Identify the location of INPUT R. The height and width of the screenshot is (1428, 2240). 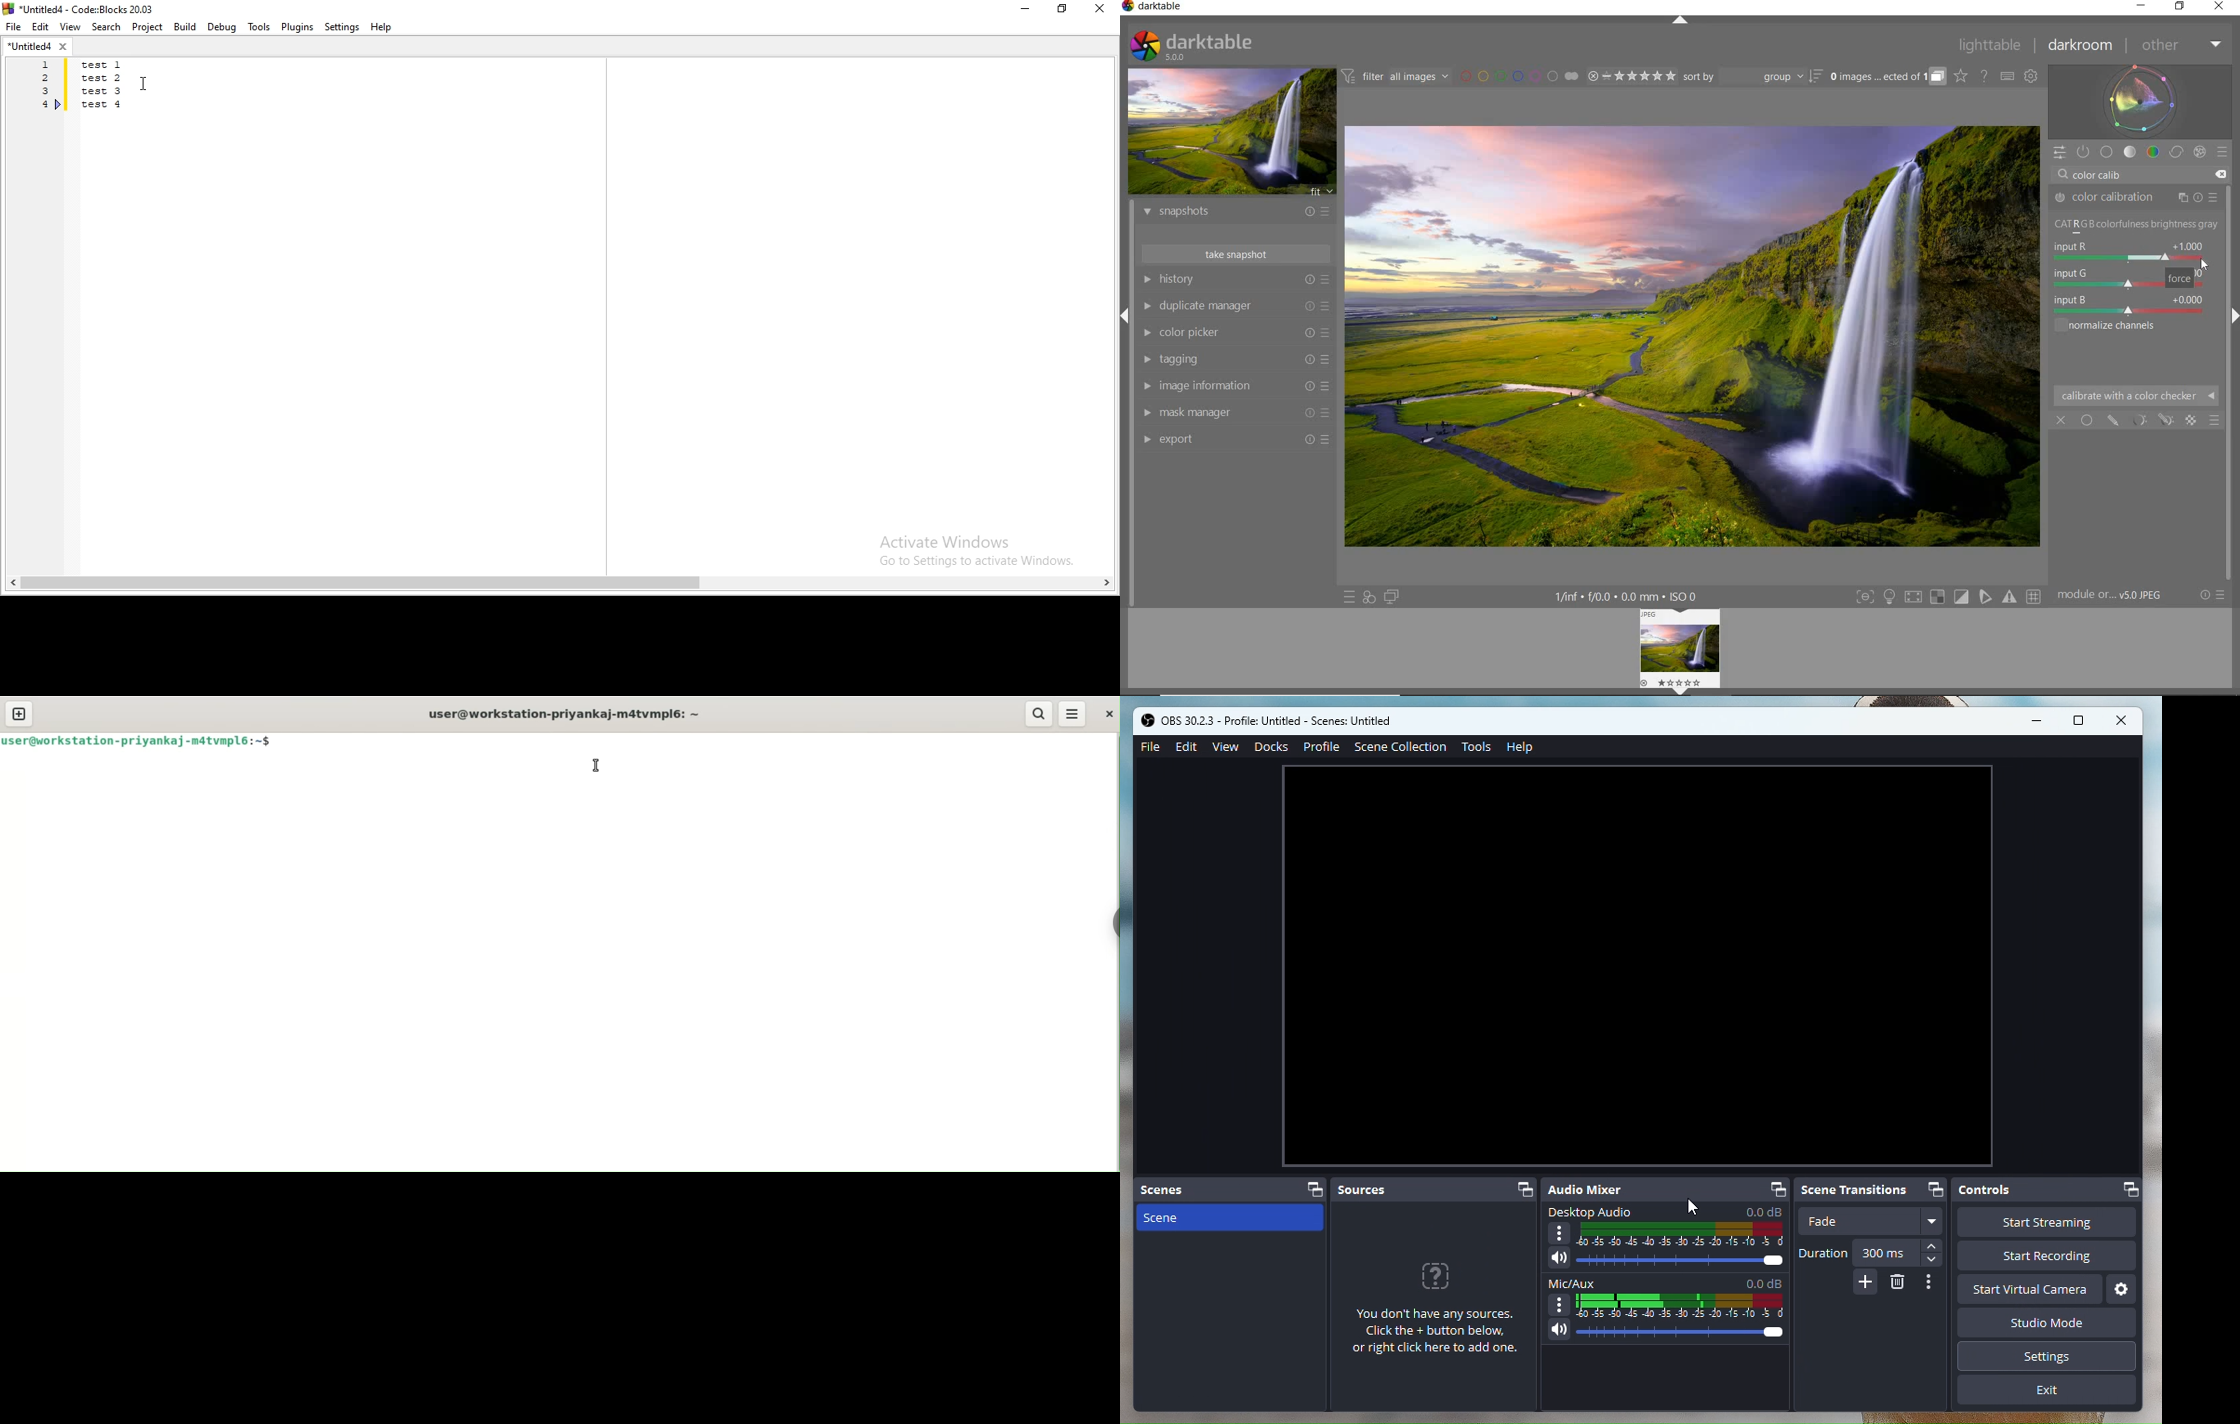
(2127, 251).